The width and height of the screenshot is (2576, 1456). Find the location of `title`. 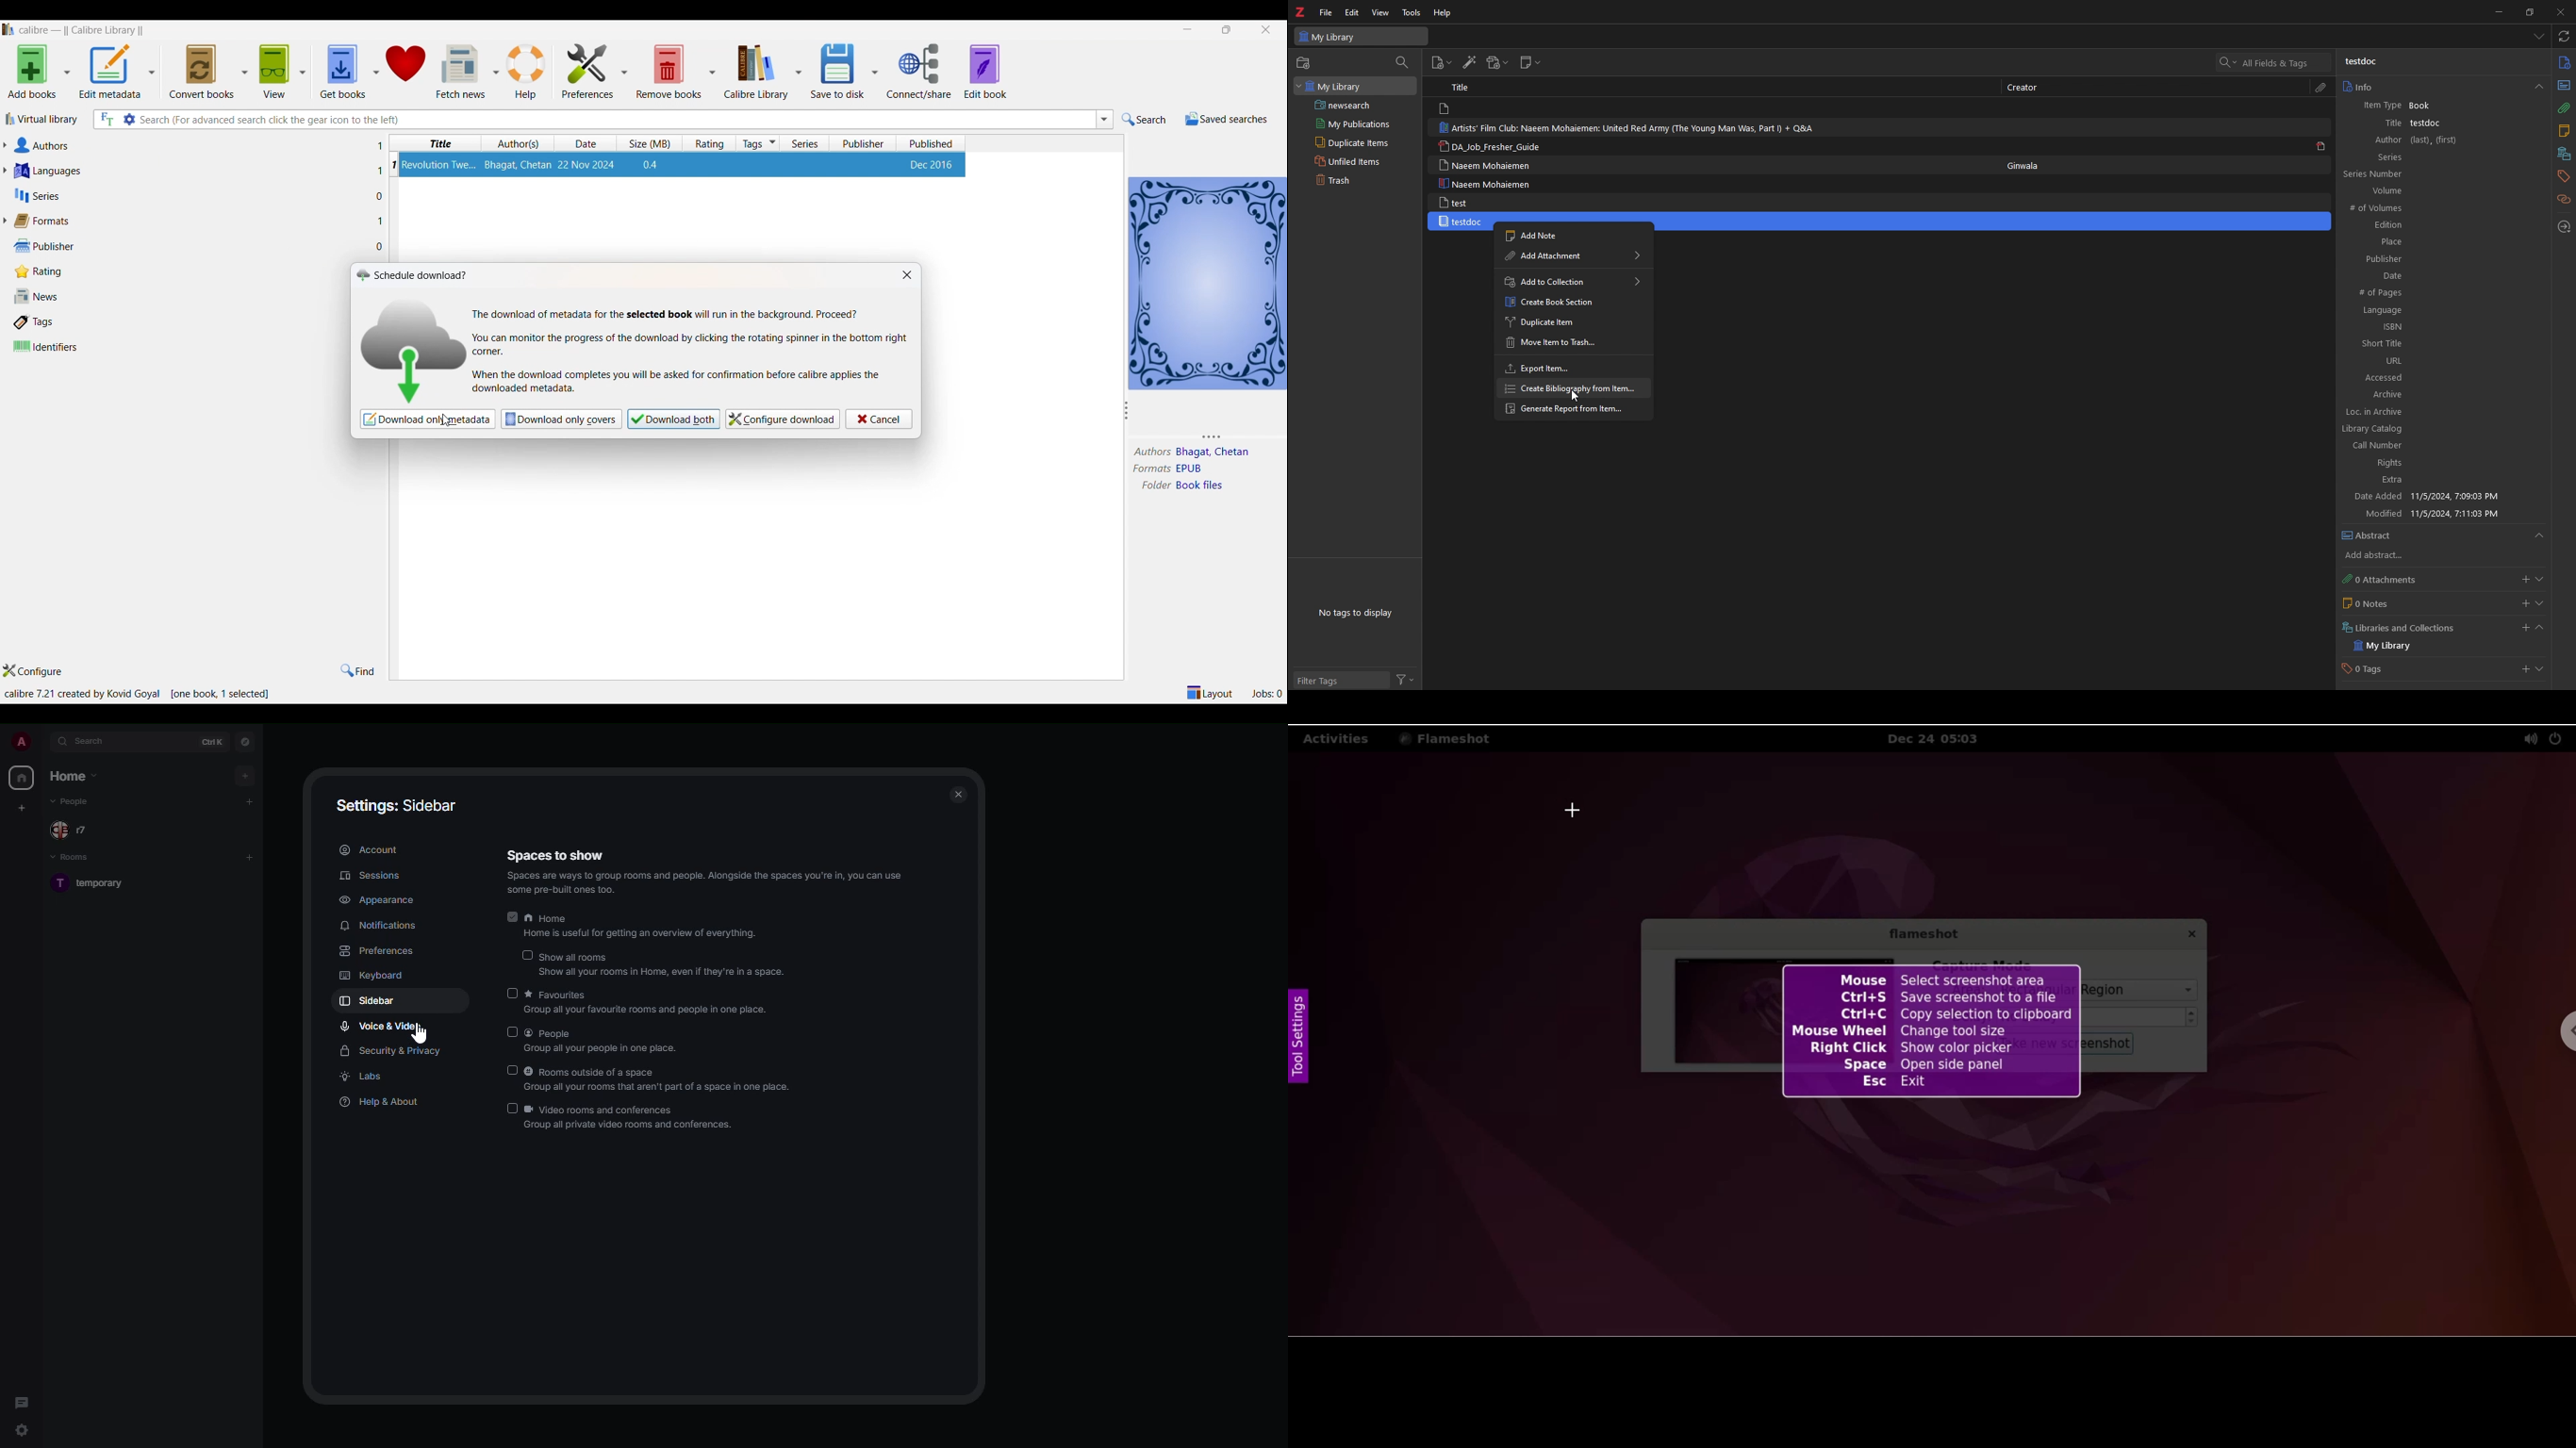

title is located at coordinates (437, 143).